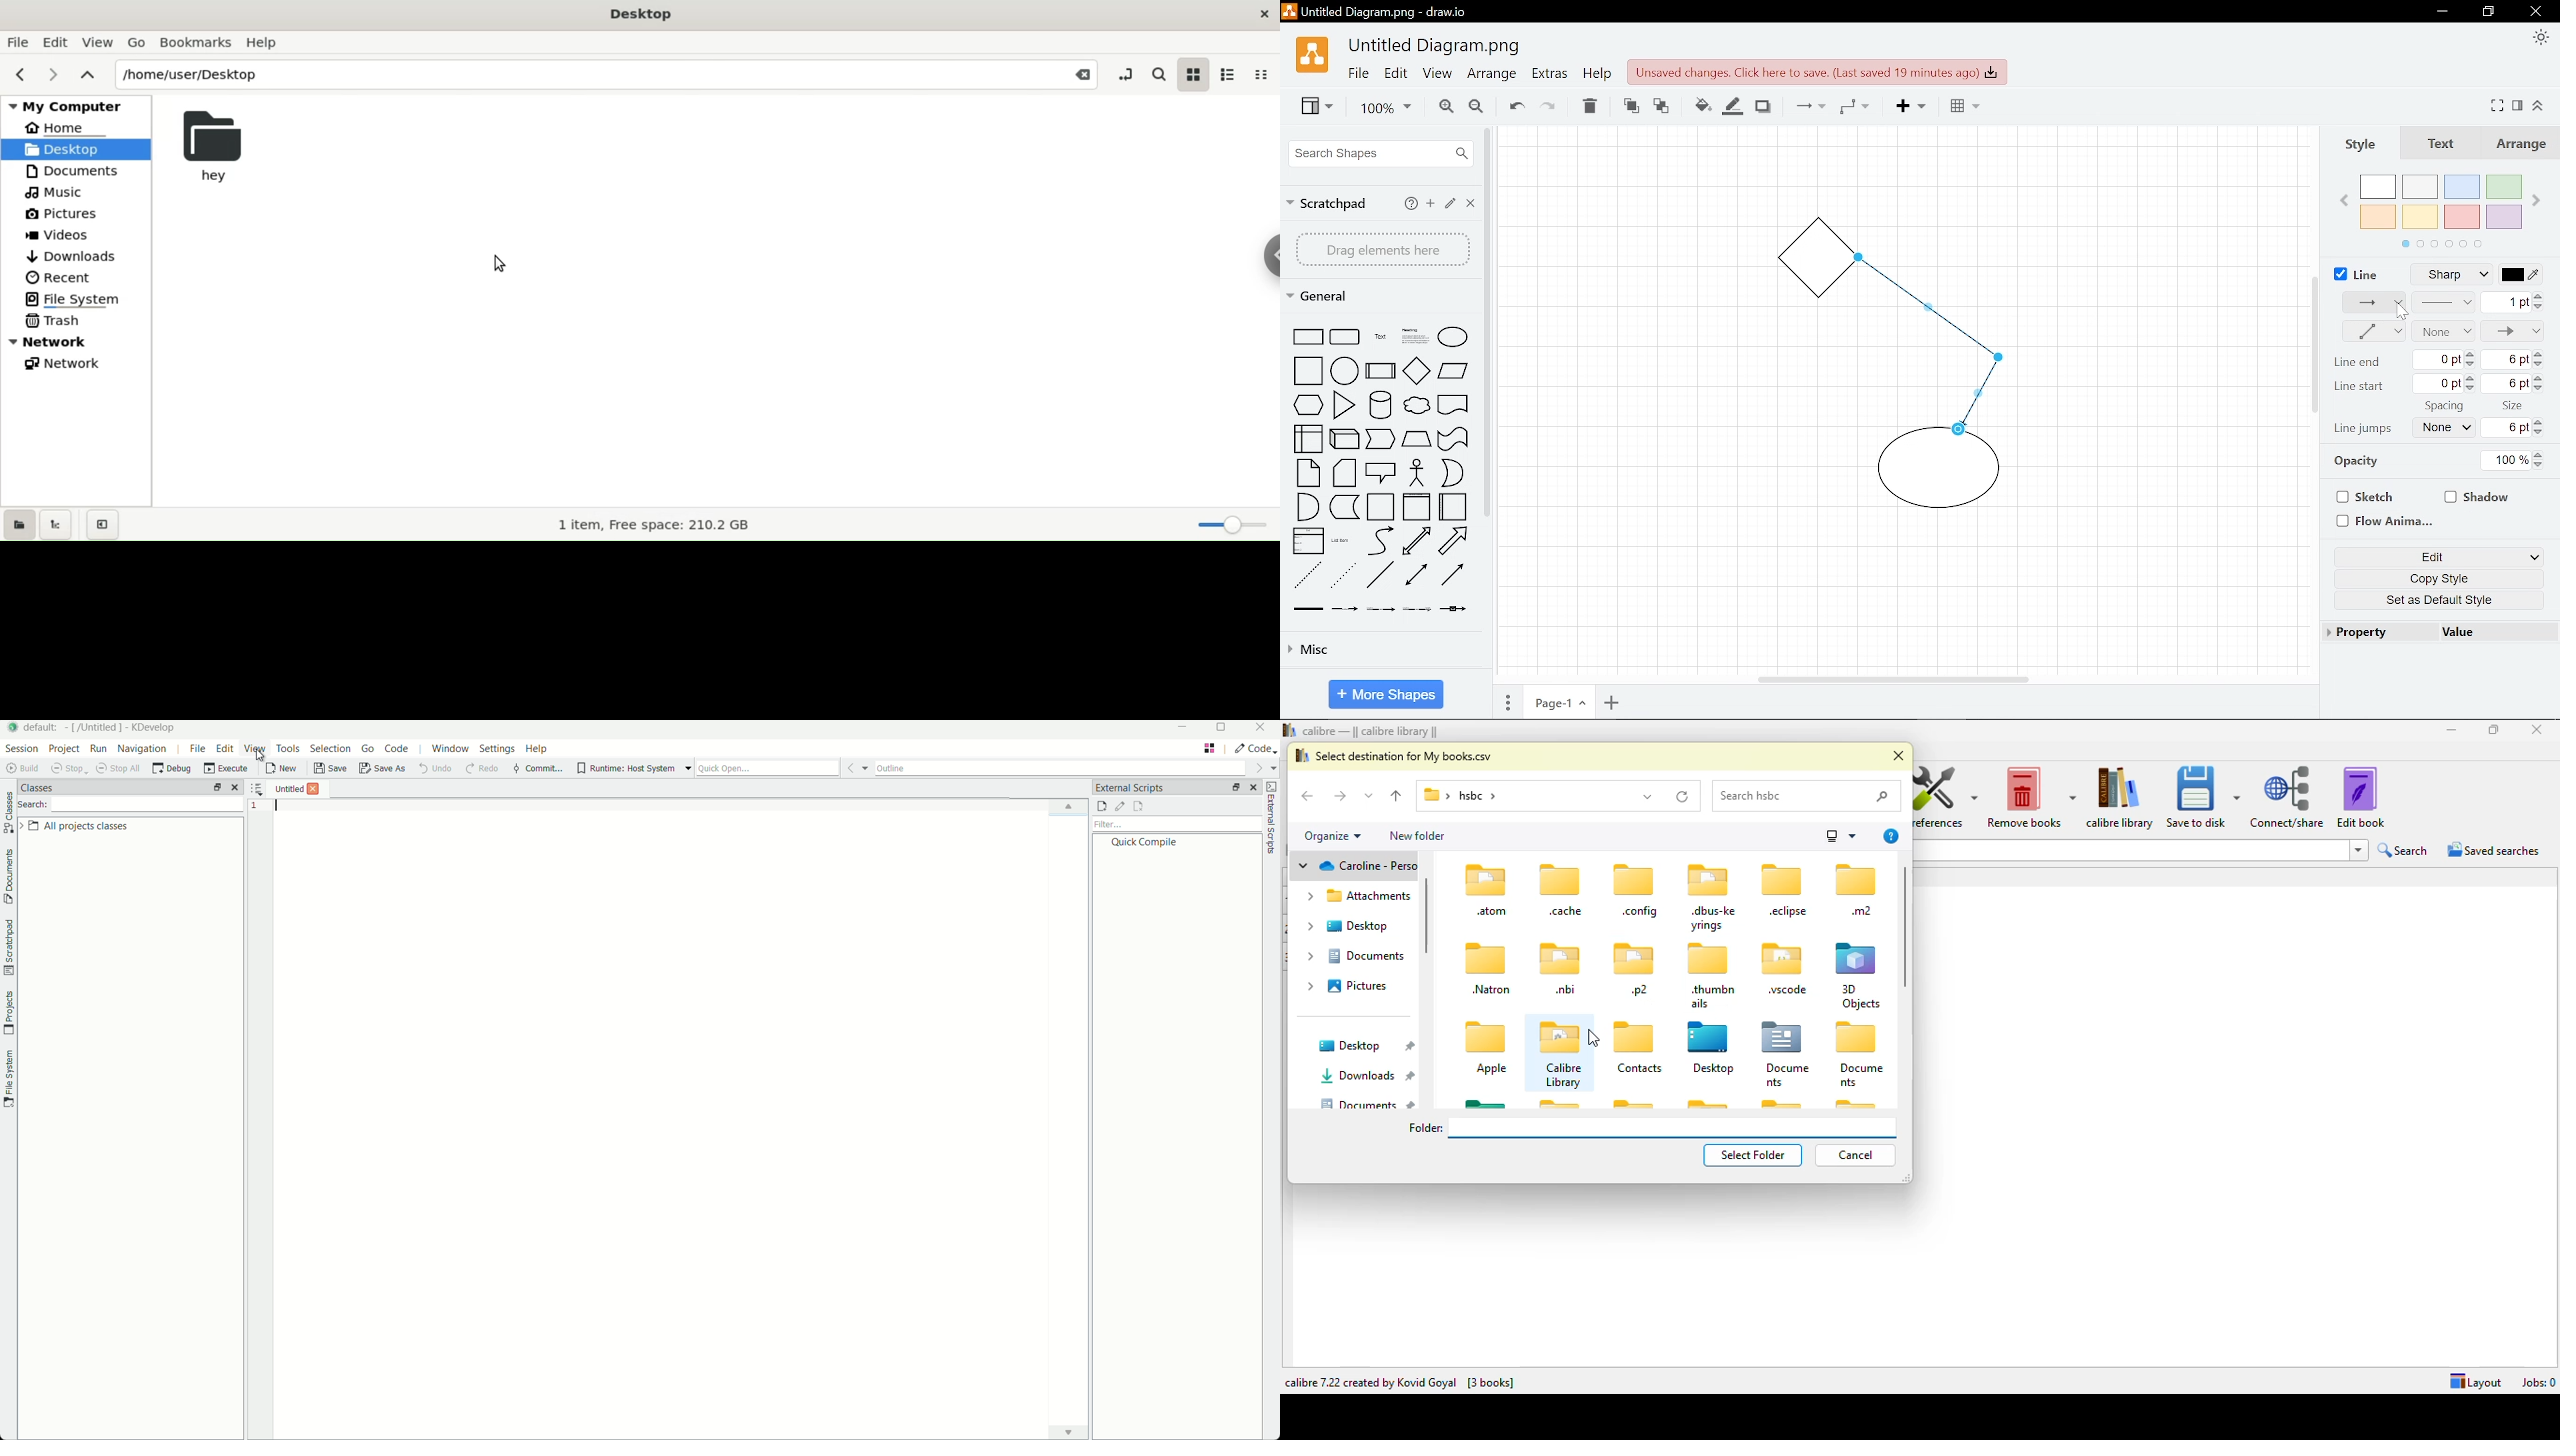 The height and width of the screenshot is (1456, 2576). Describe the element at coordinates (1339, 796) in the screenshot. I see `forward` at that location.